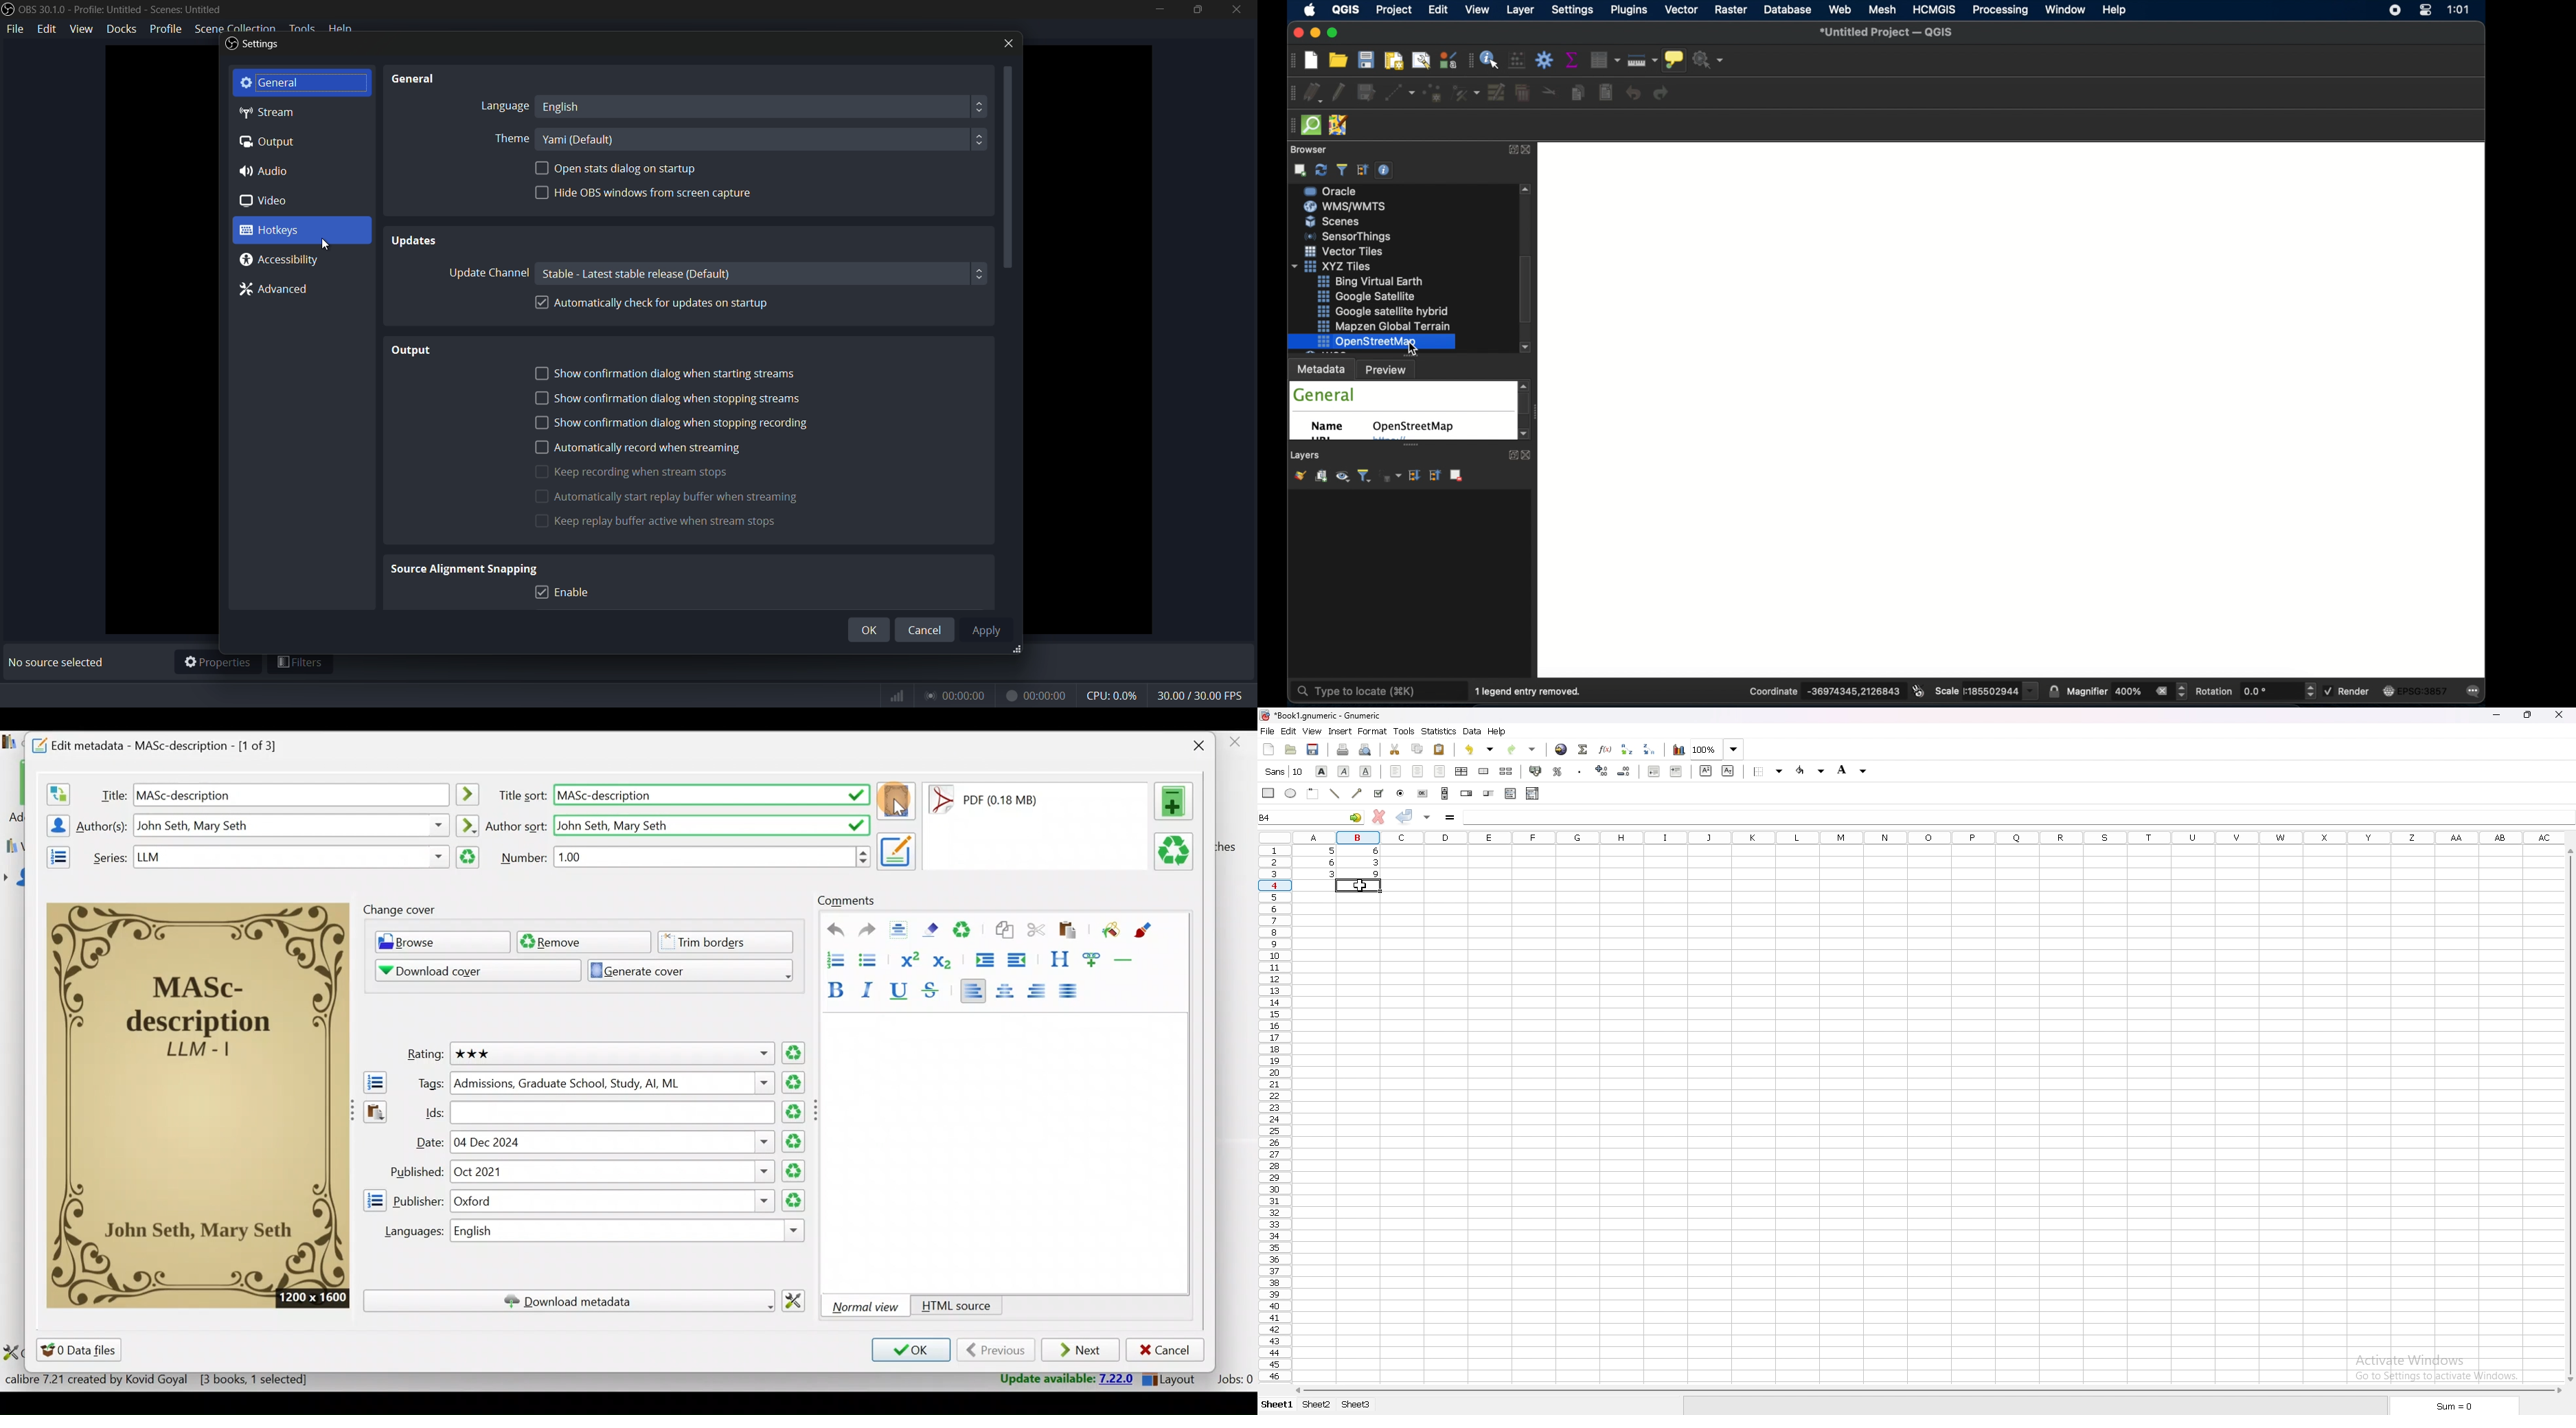 The height and width of the screenshot is (1428, 2576). Describe the element at coordinates (656, 521) in the screenshot. I see `keep replay buffer active when stream stops` at that location.